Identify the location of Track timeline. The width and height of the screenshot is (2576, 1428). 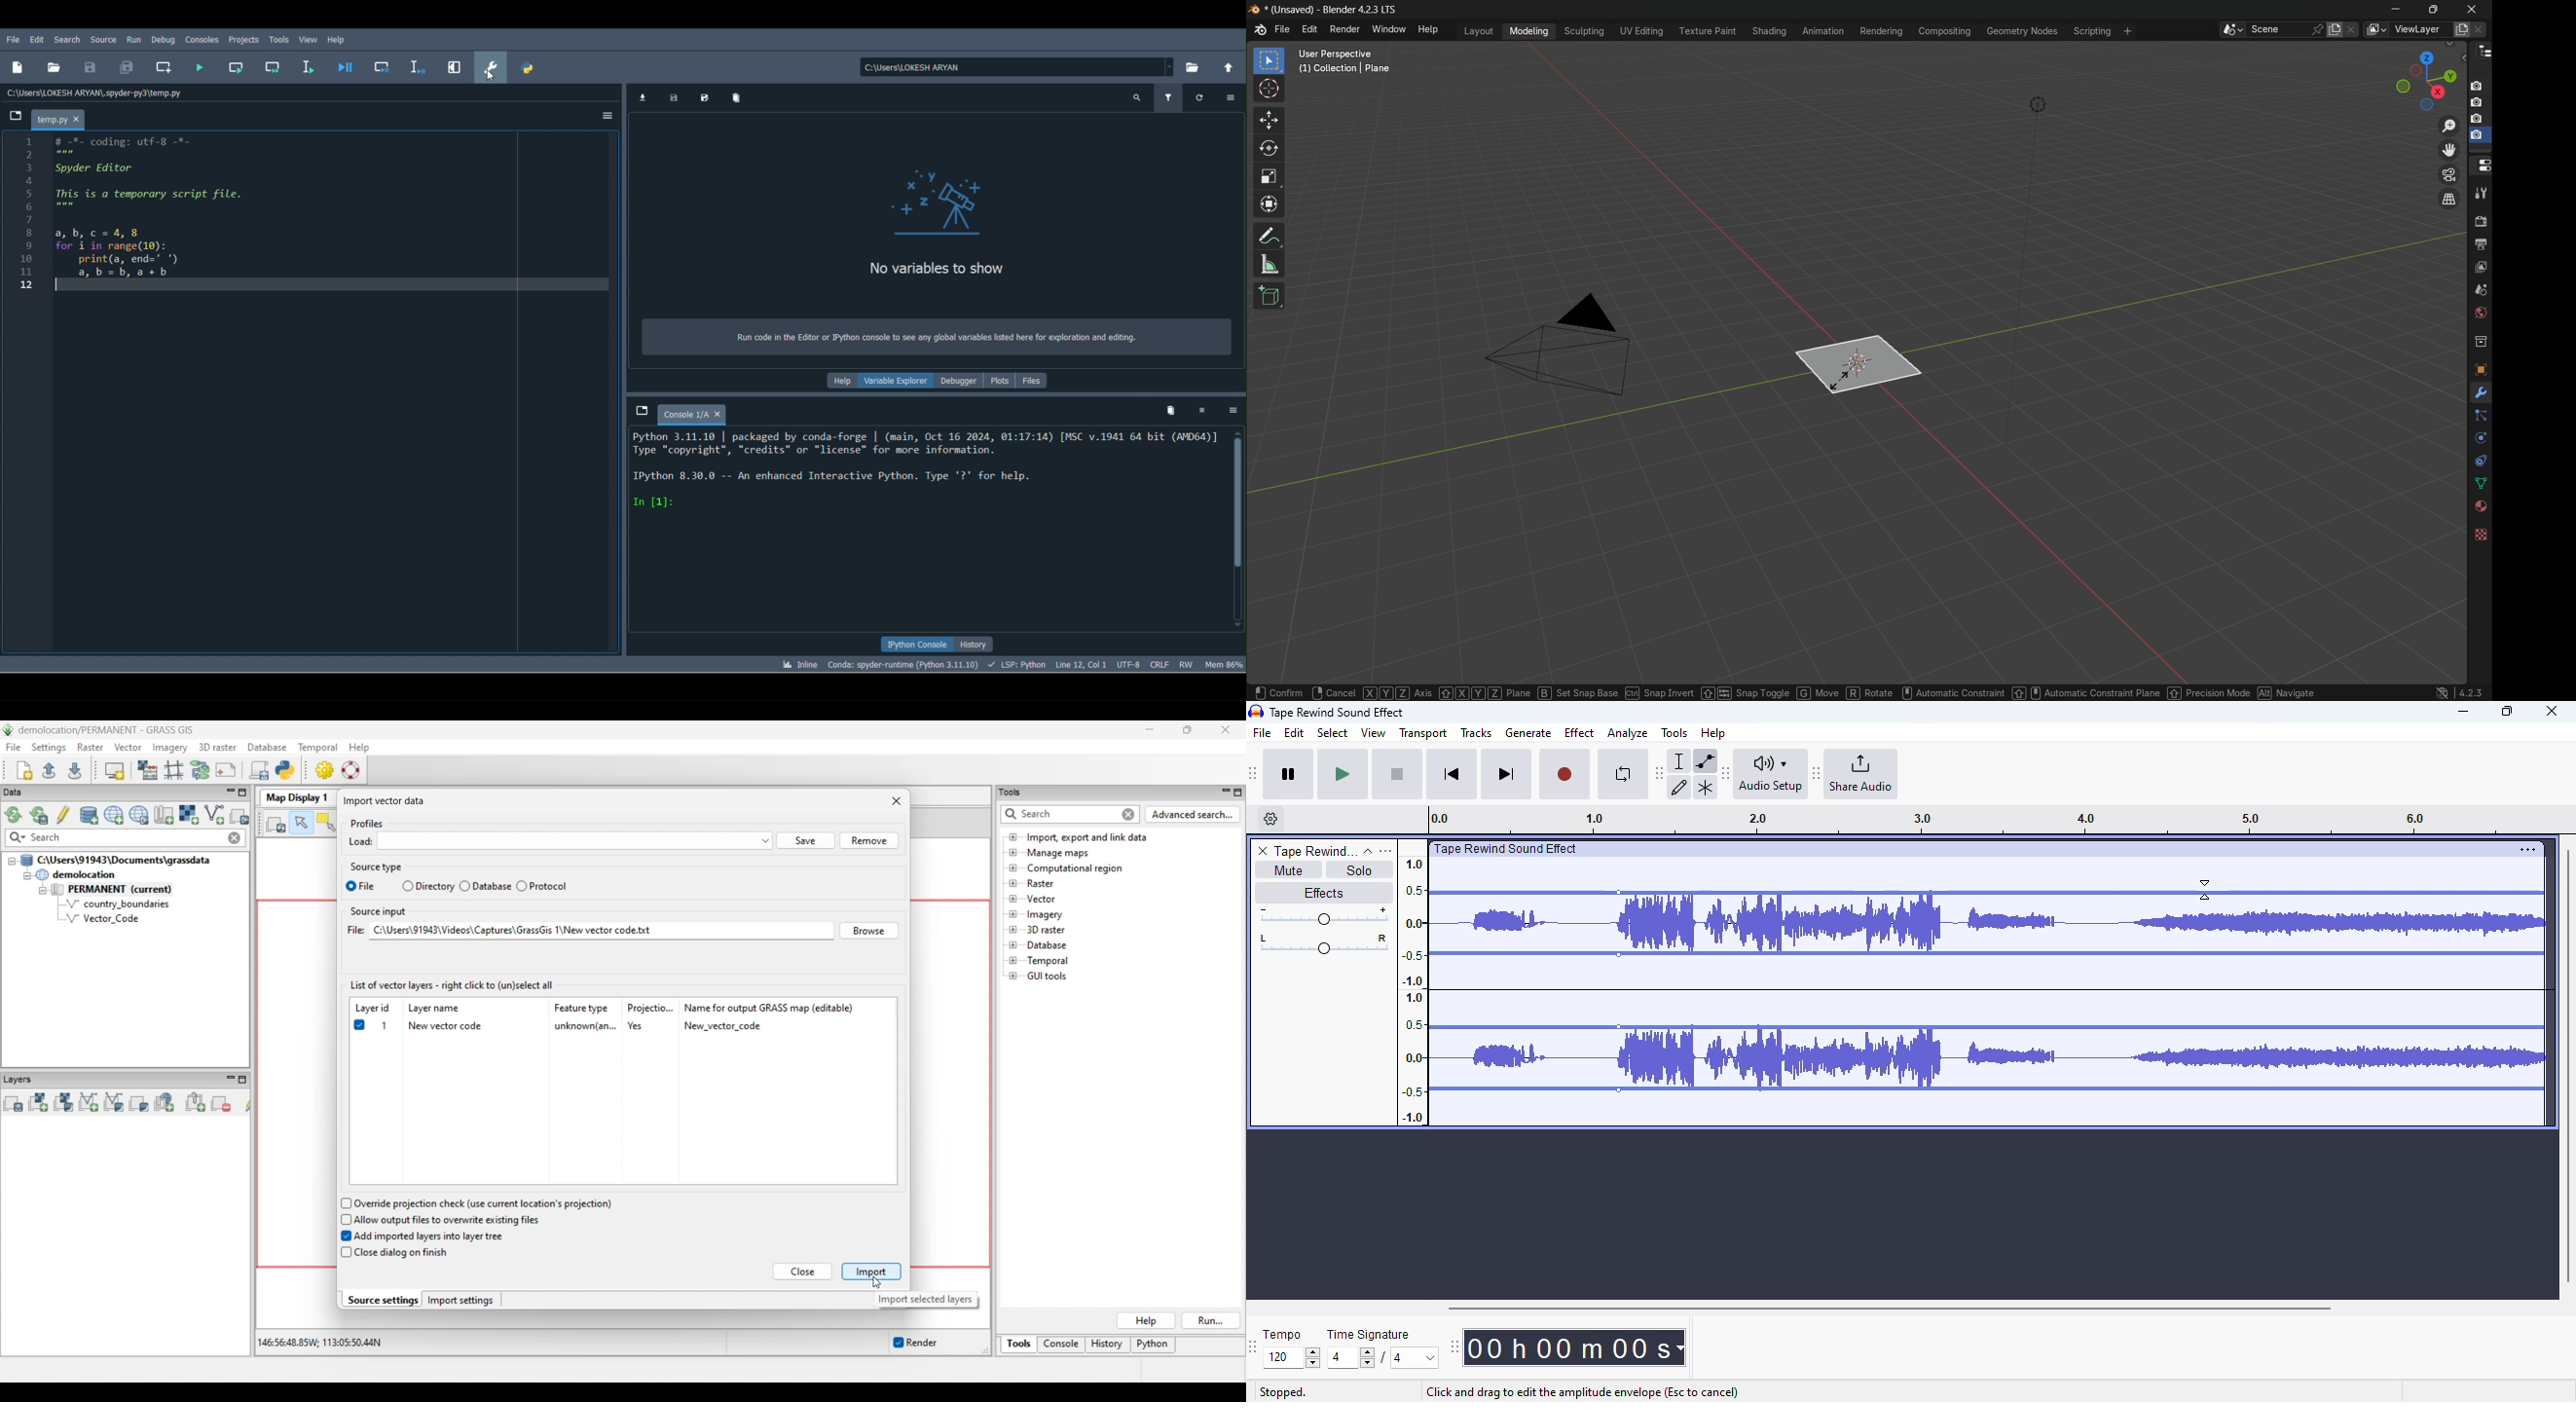
(1970, 820).